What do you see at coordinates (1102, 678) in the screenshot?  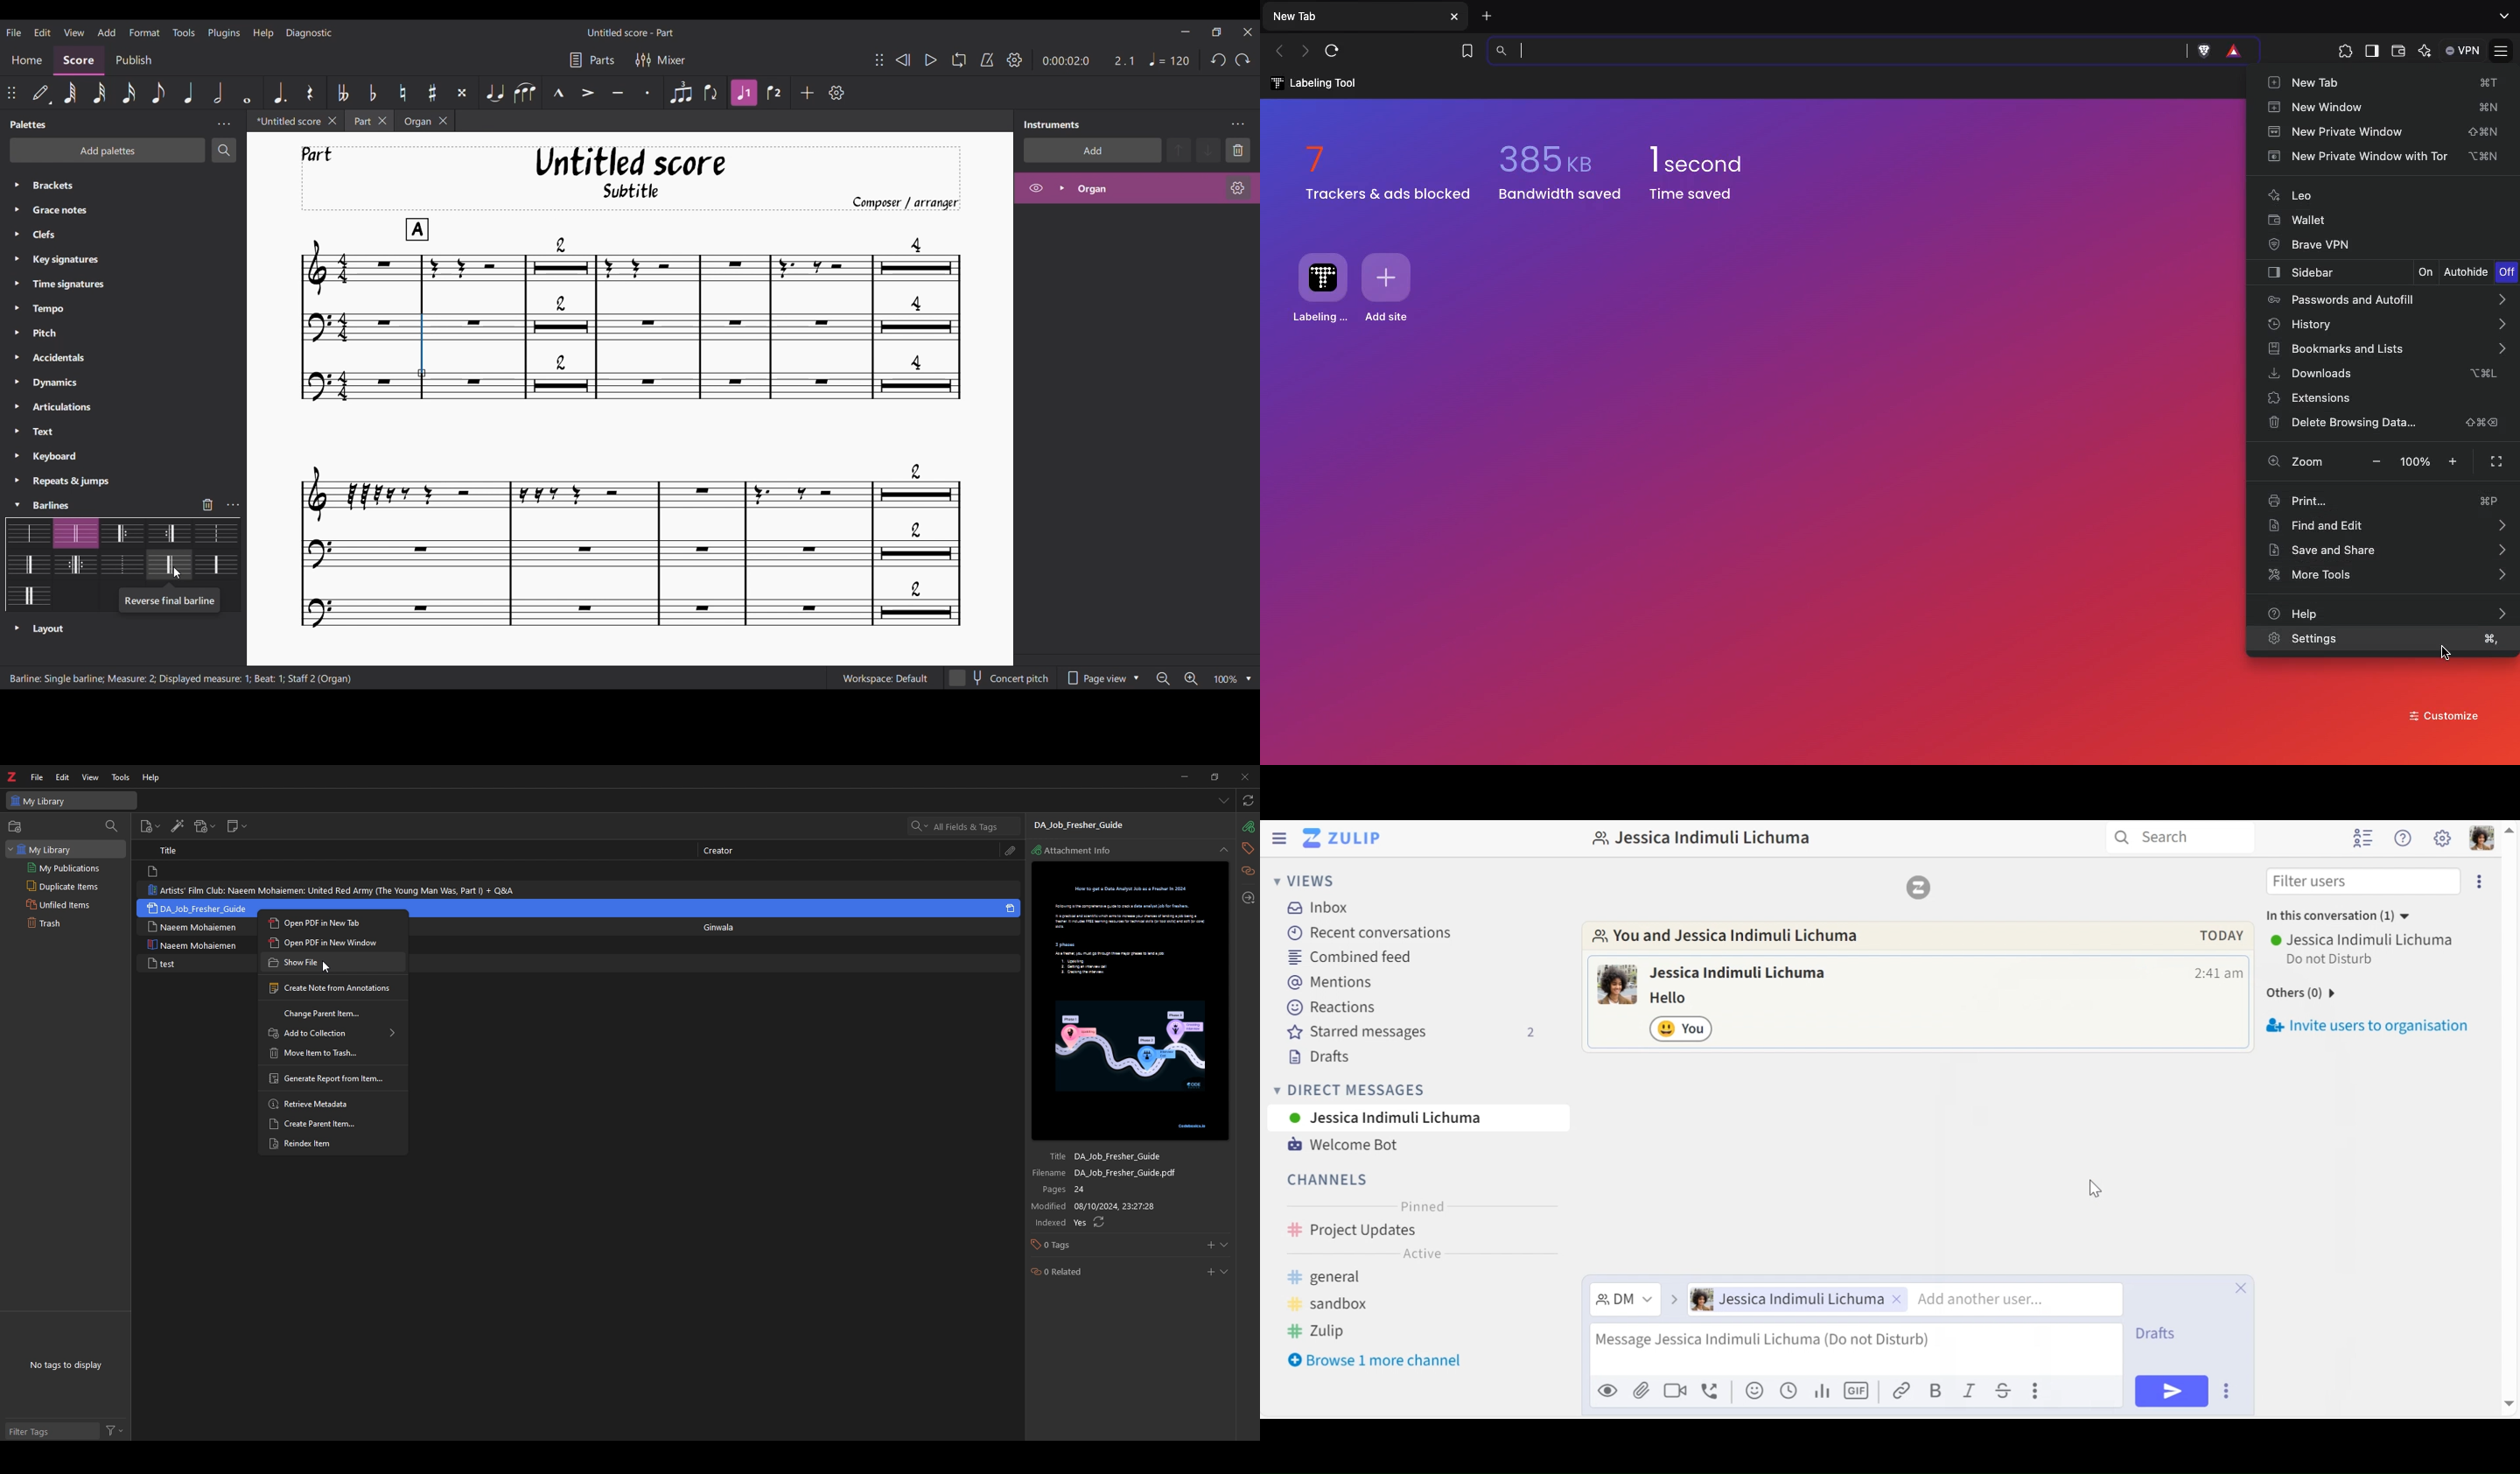 I see `Page view options` at bounding box center [1102, 678].